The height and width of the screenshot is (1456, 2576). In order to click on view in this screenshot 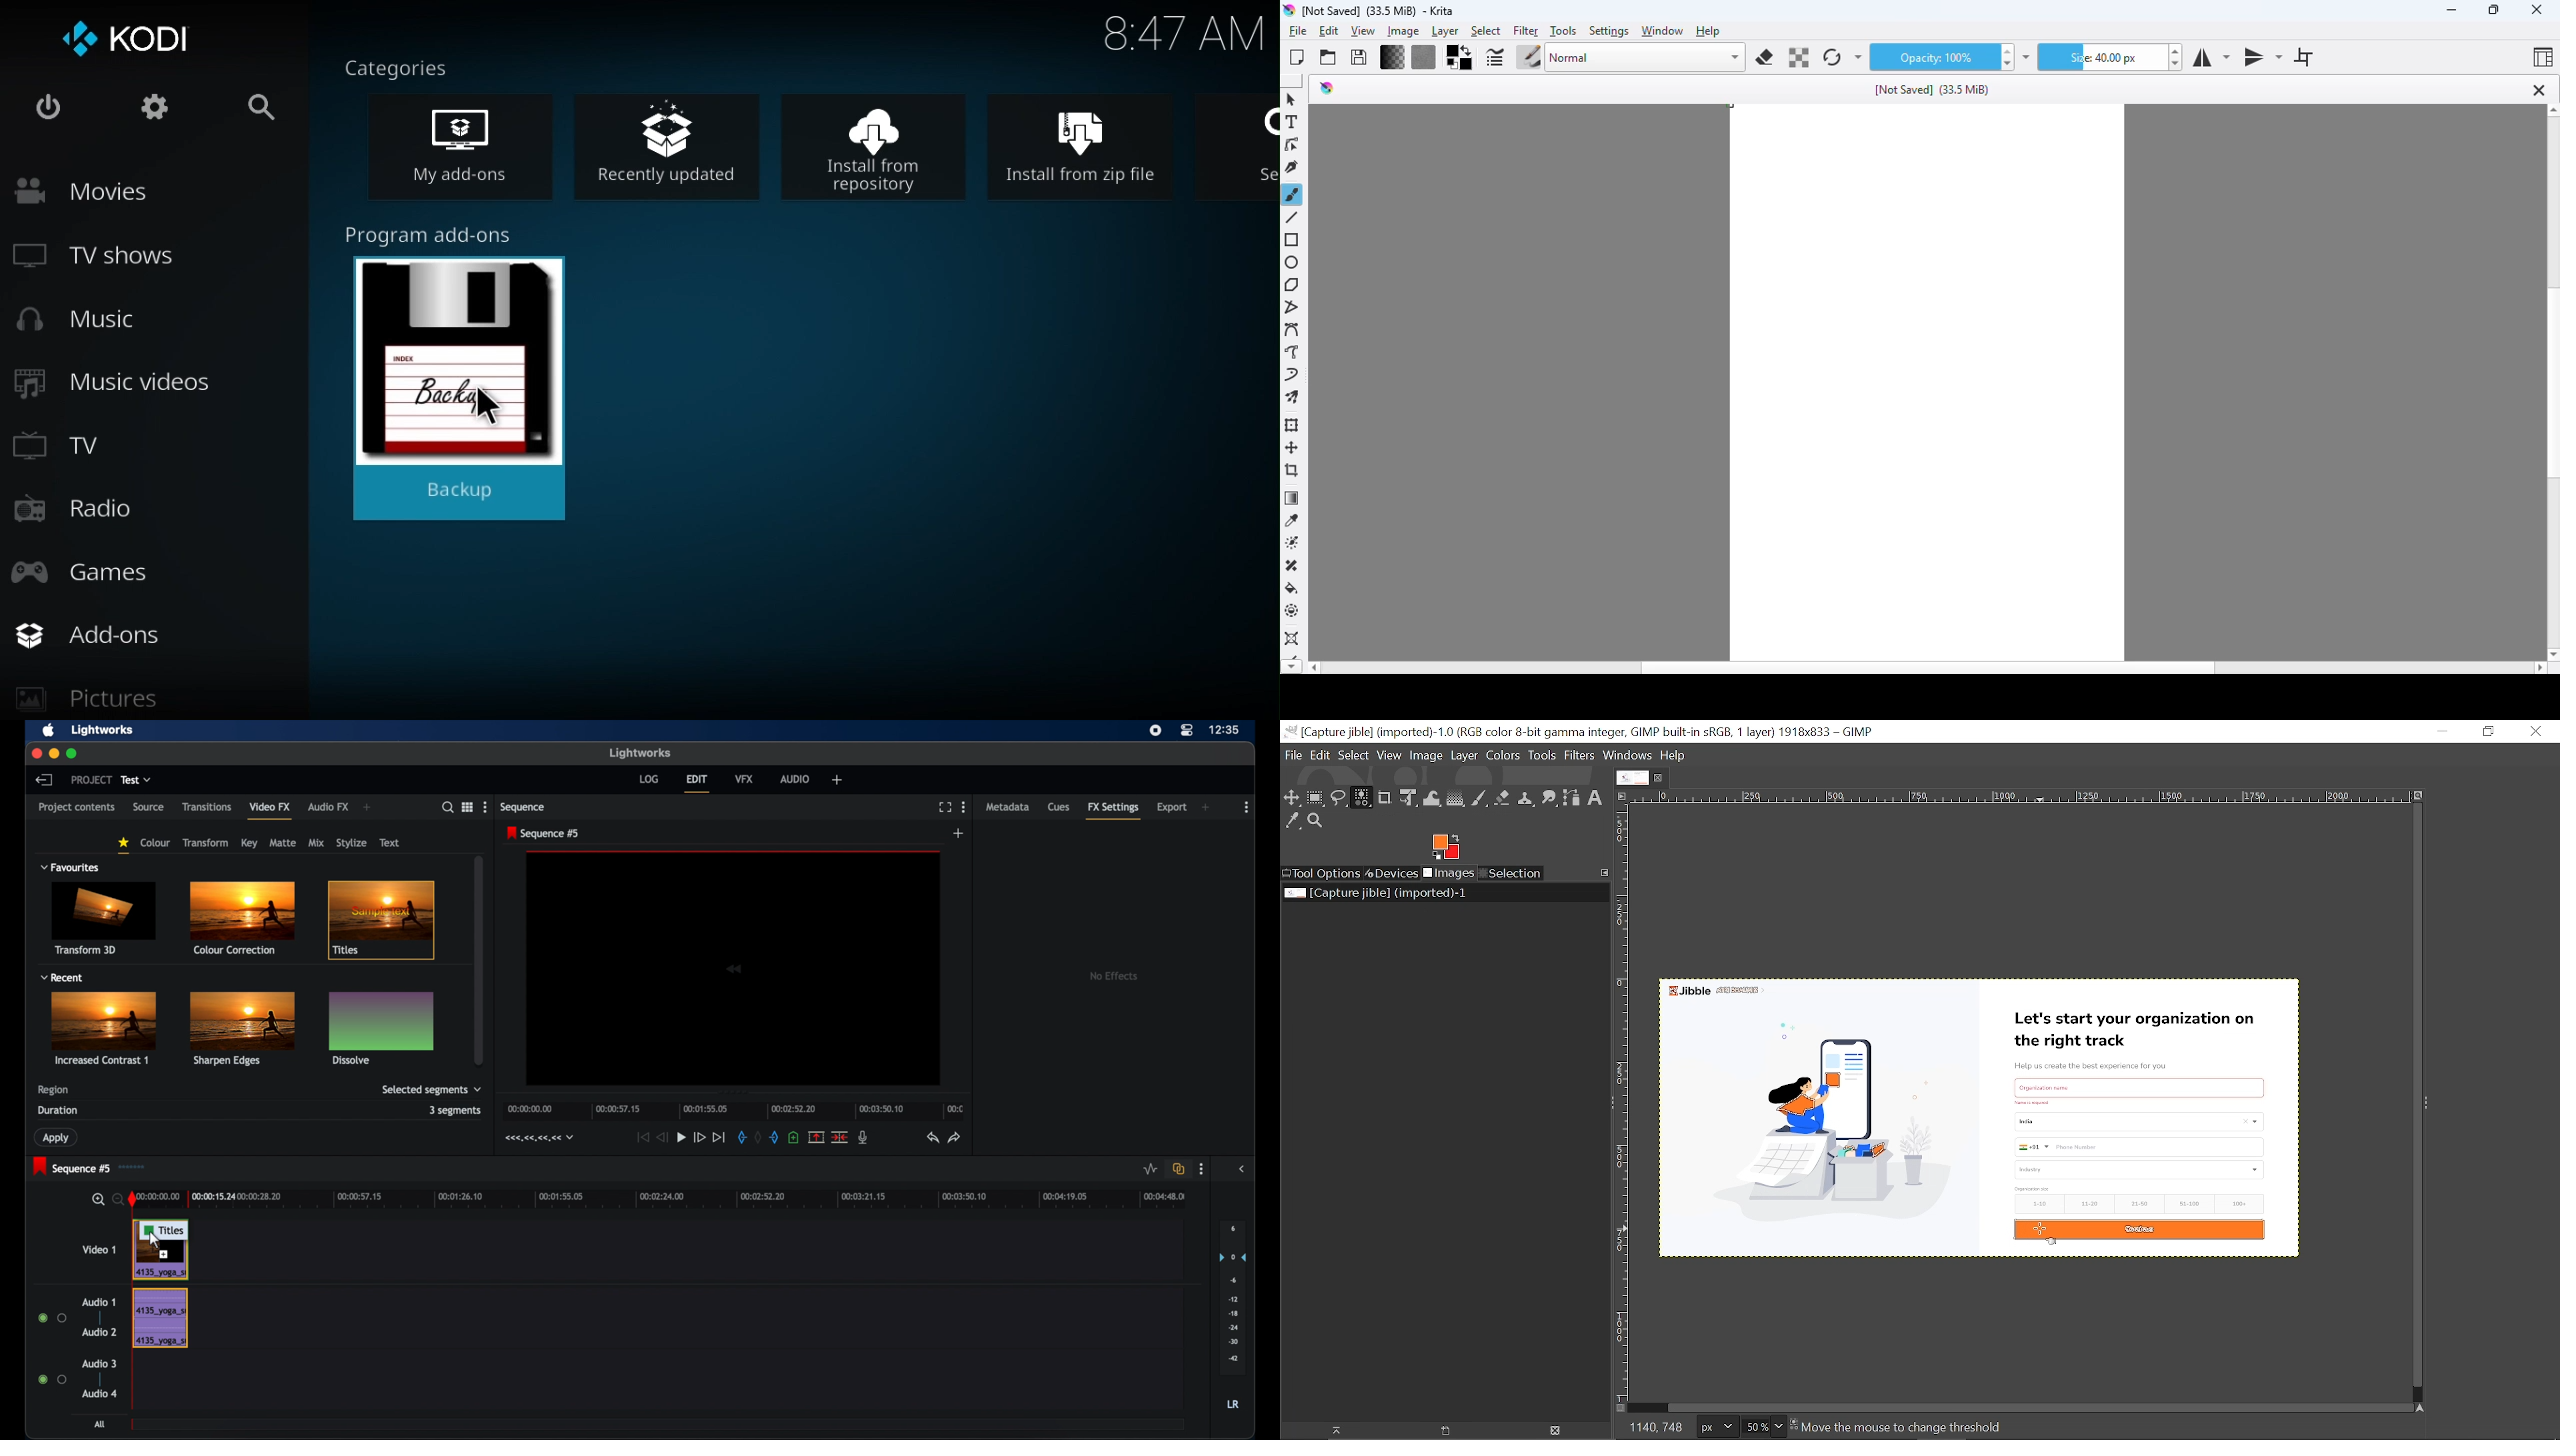, I will do `click(1362, 31)`.